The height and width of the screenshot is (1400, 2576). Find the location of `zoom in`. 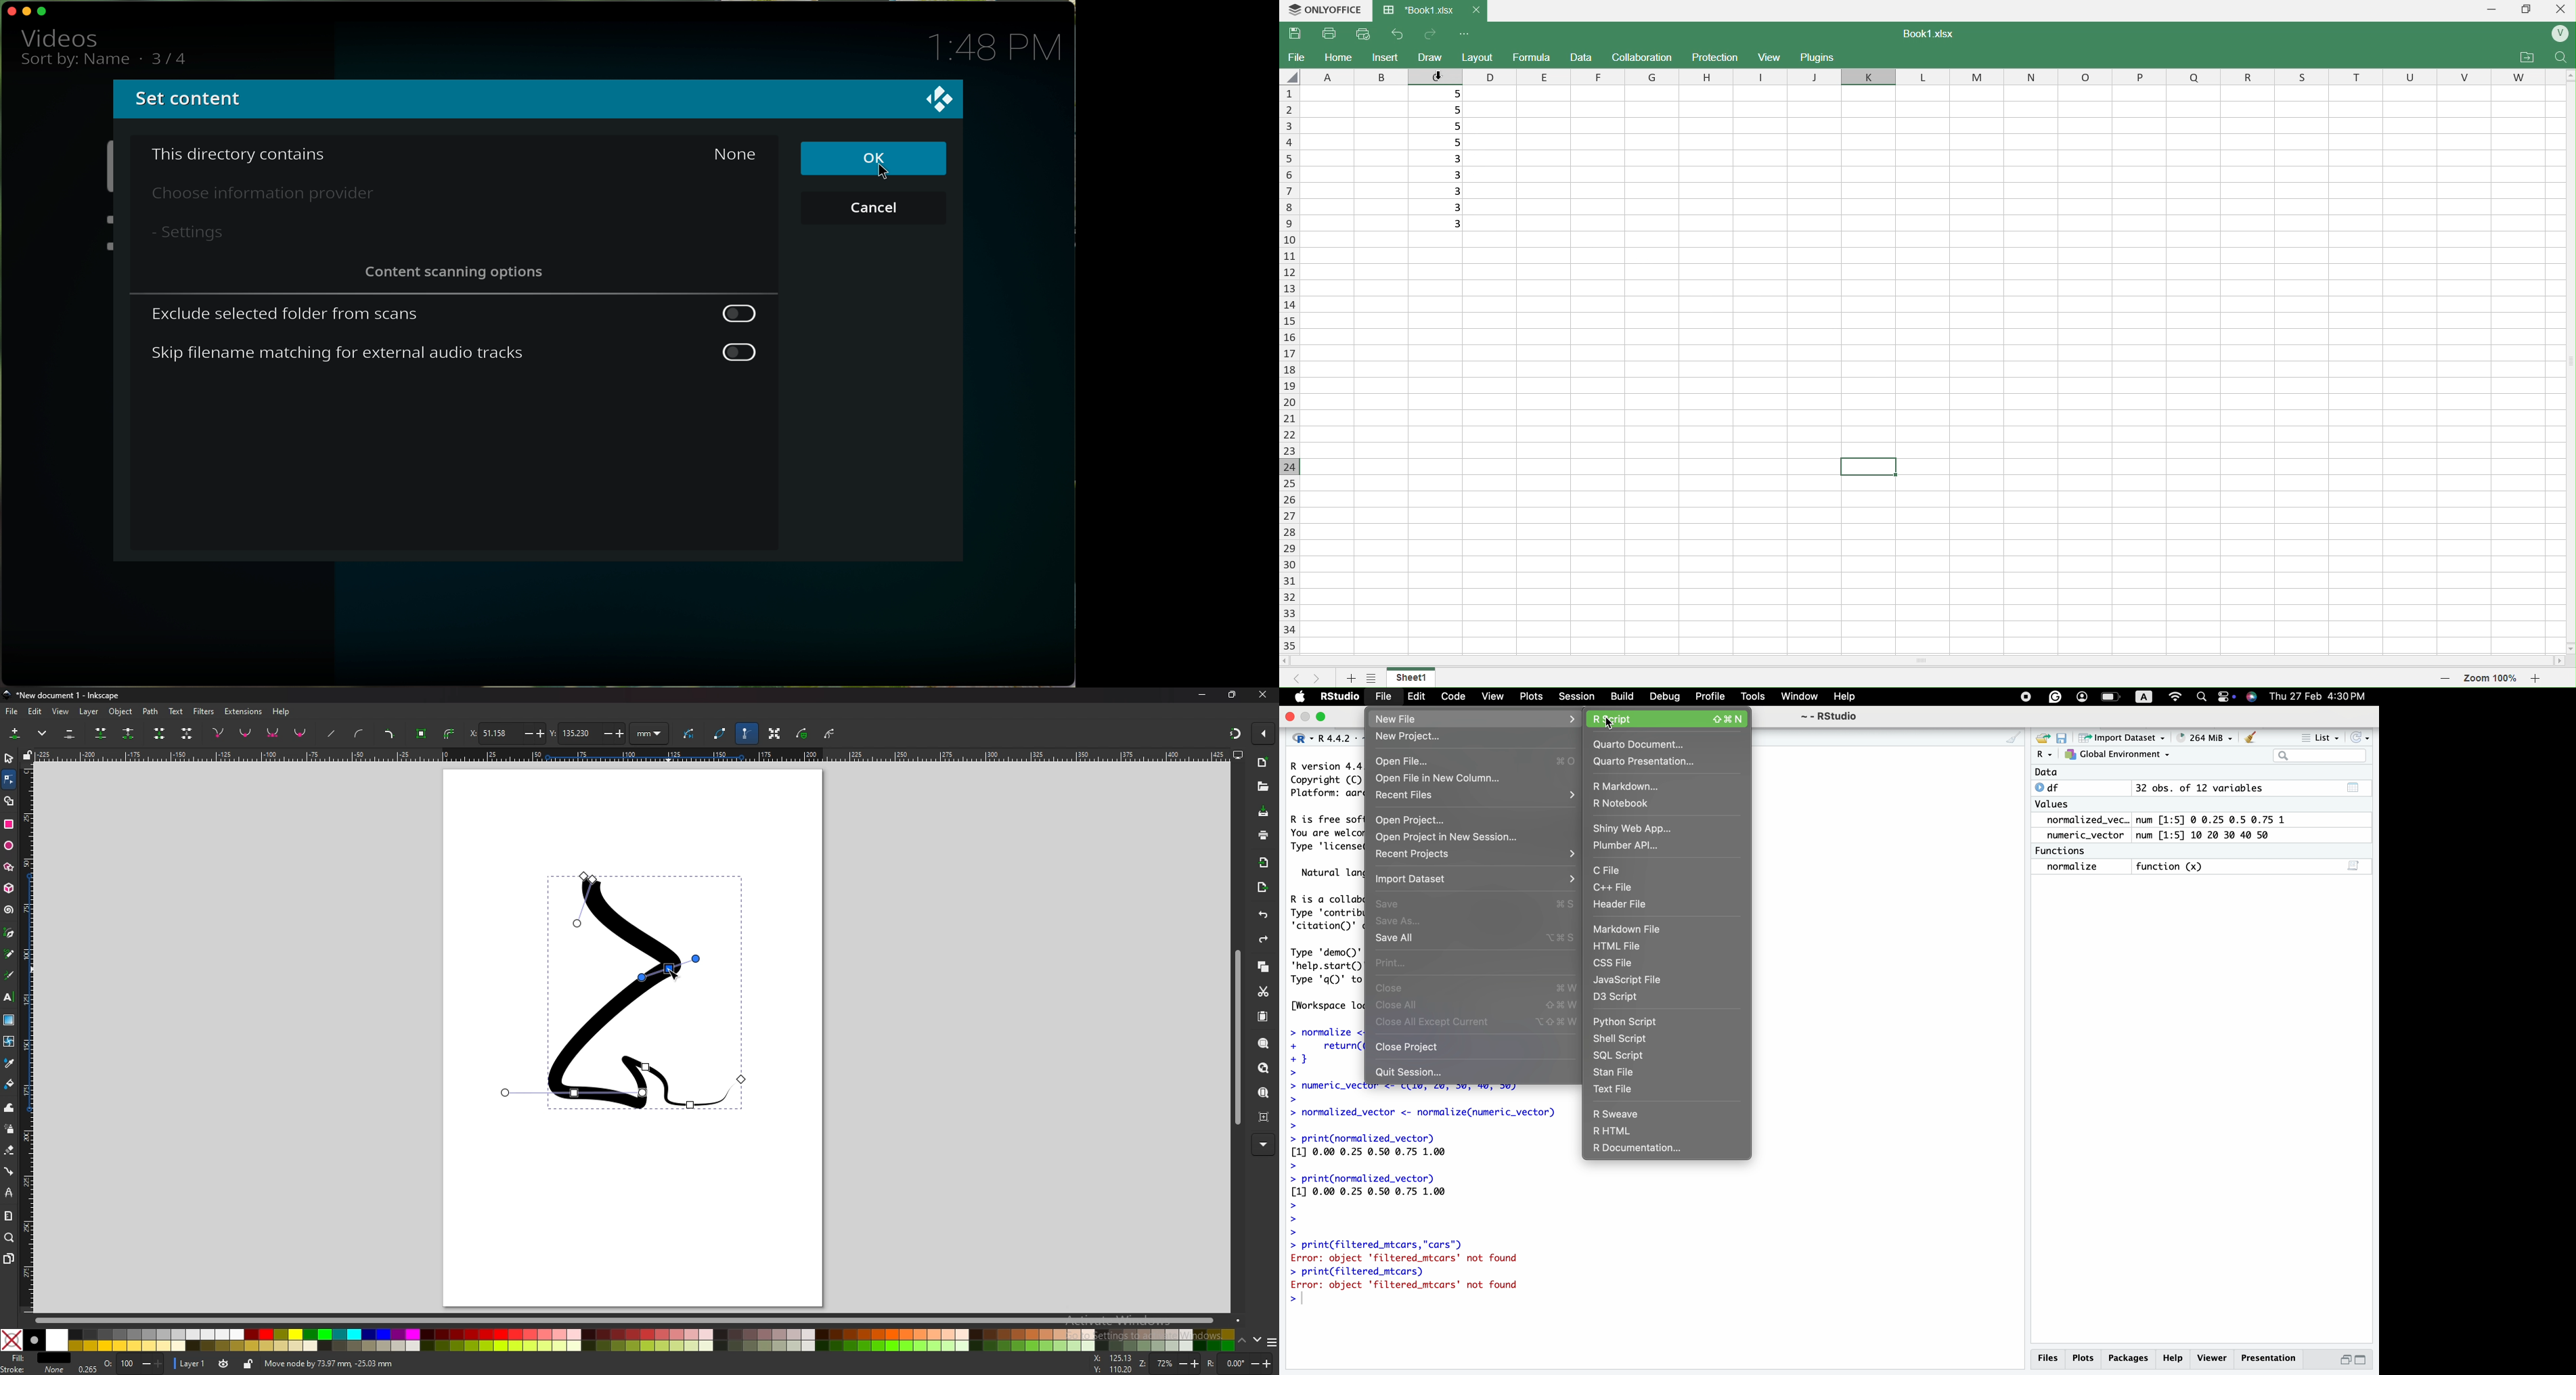

zoom in is located at coordinates (2535, 678).